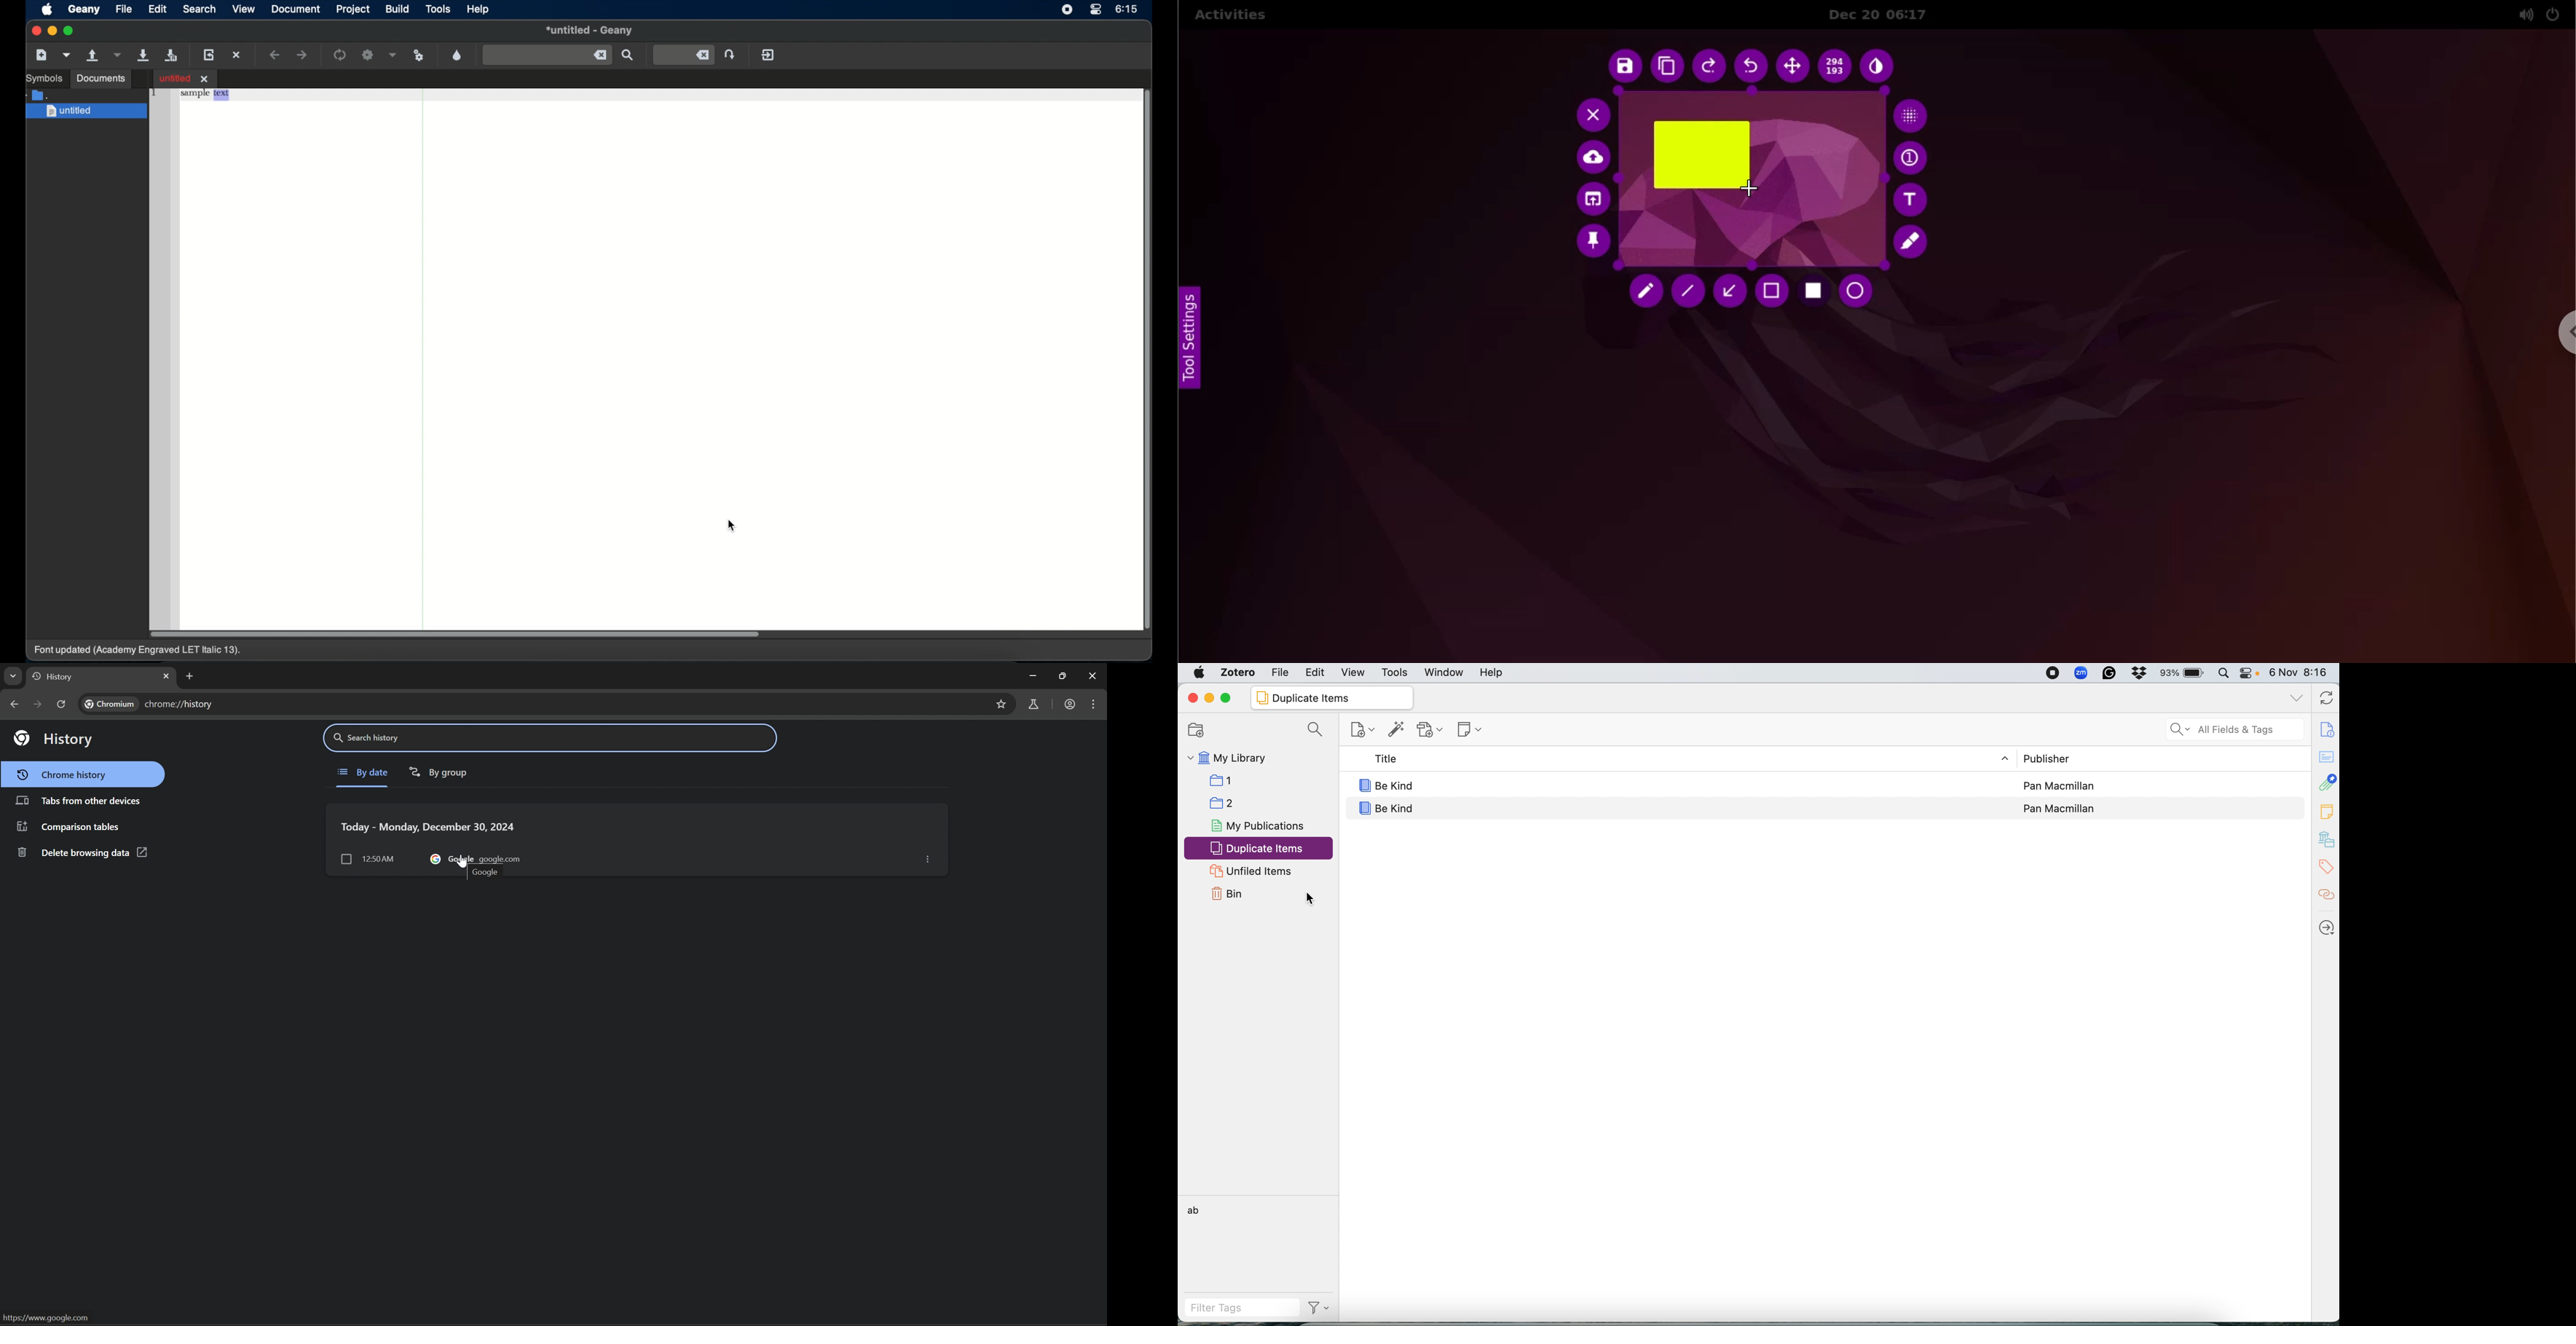  I want to click on Be Kind, so click(1666, 785).